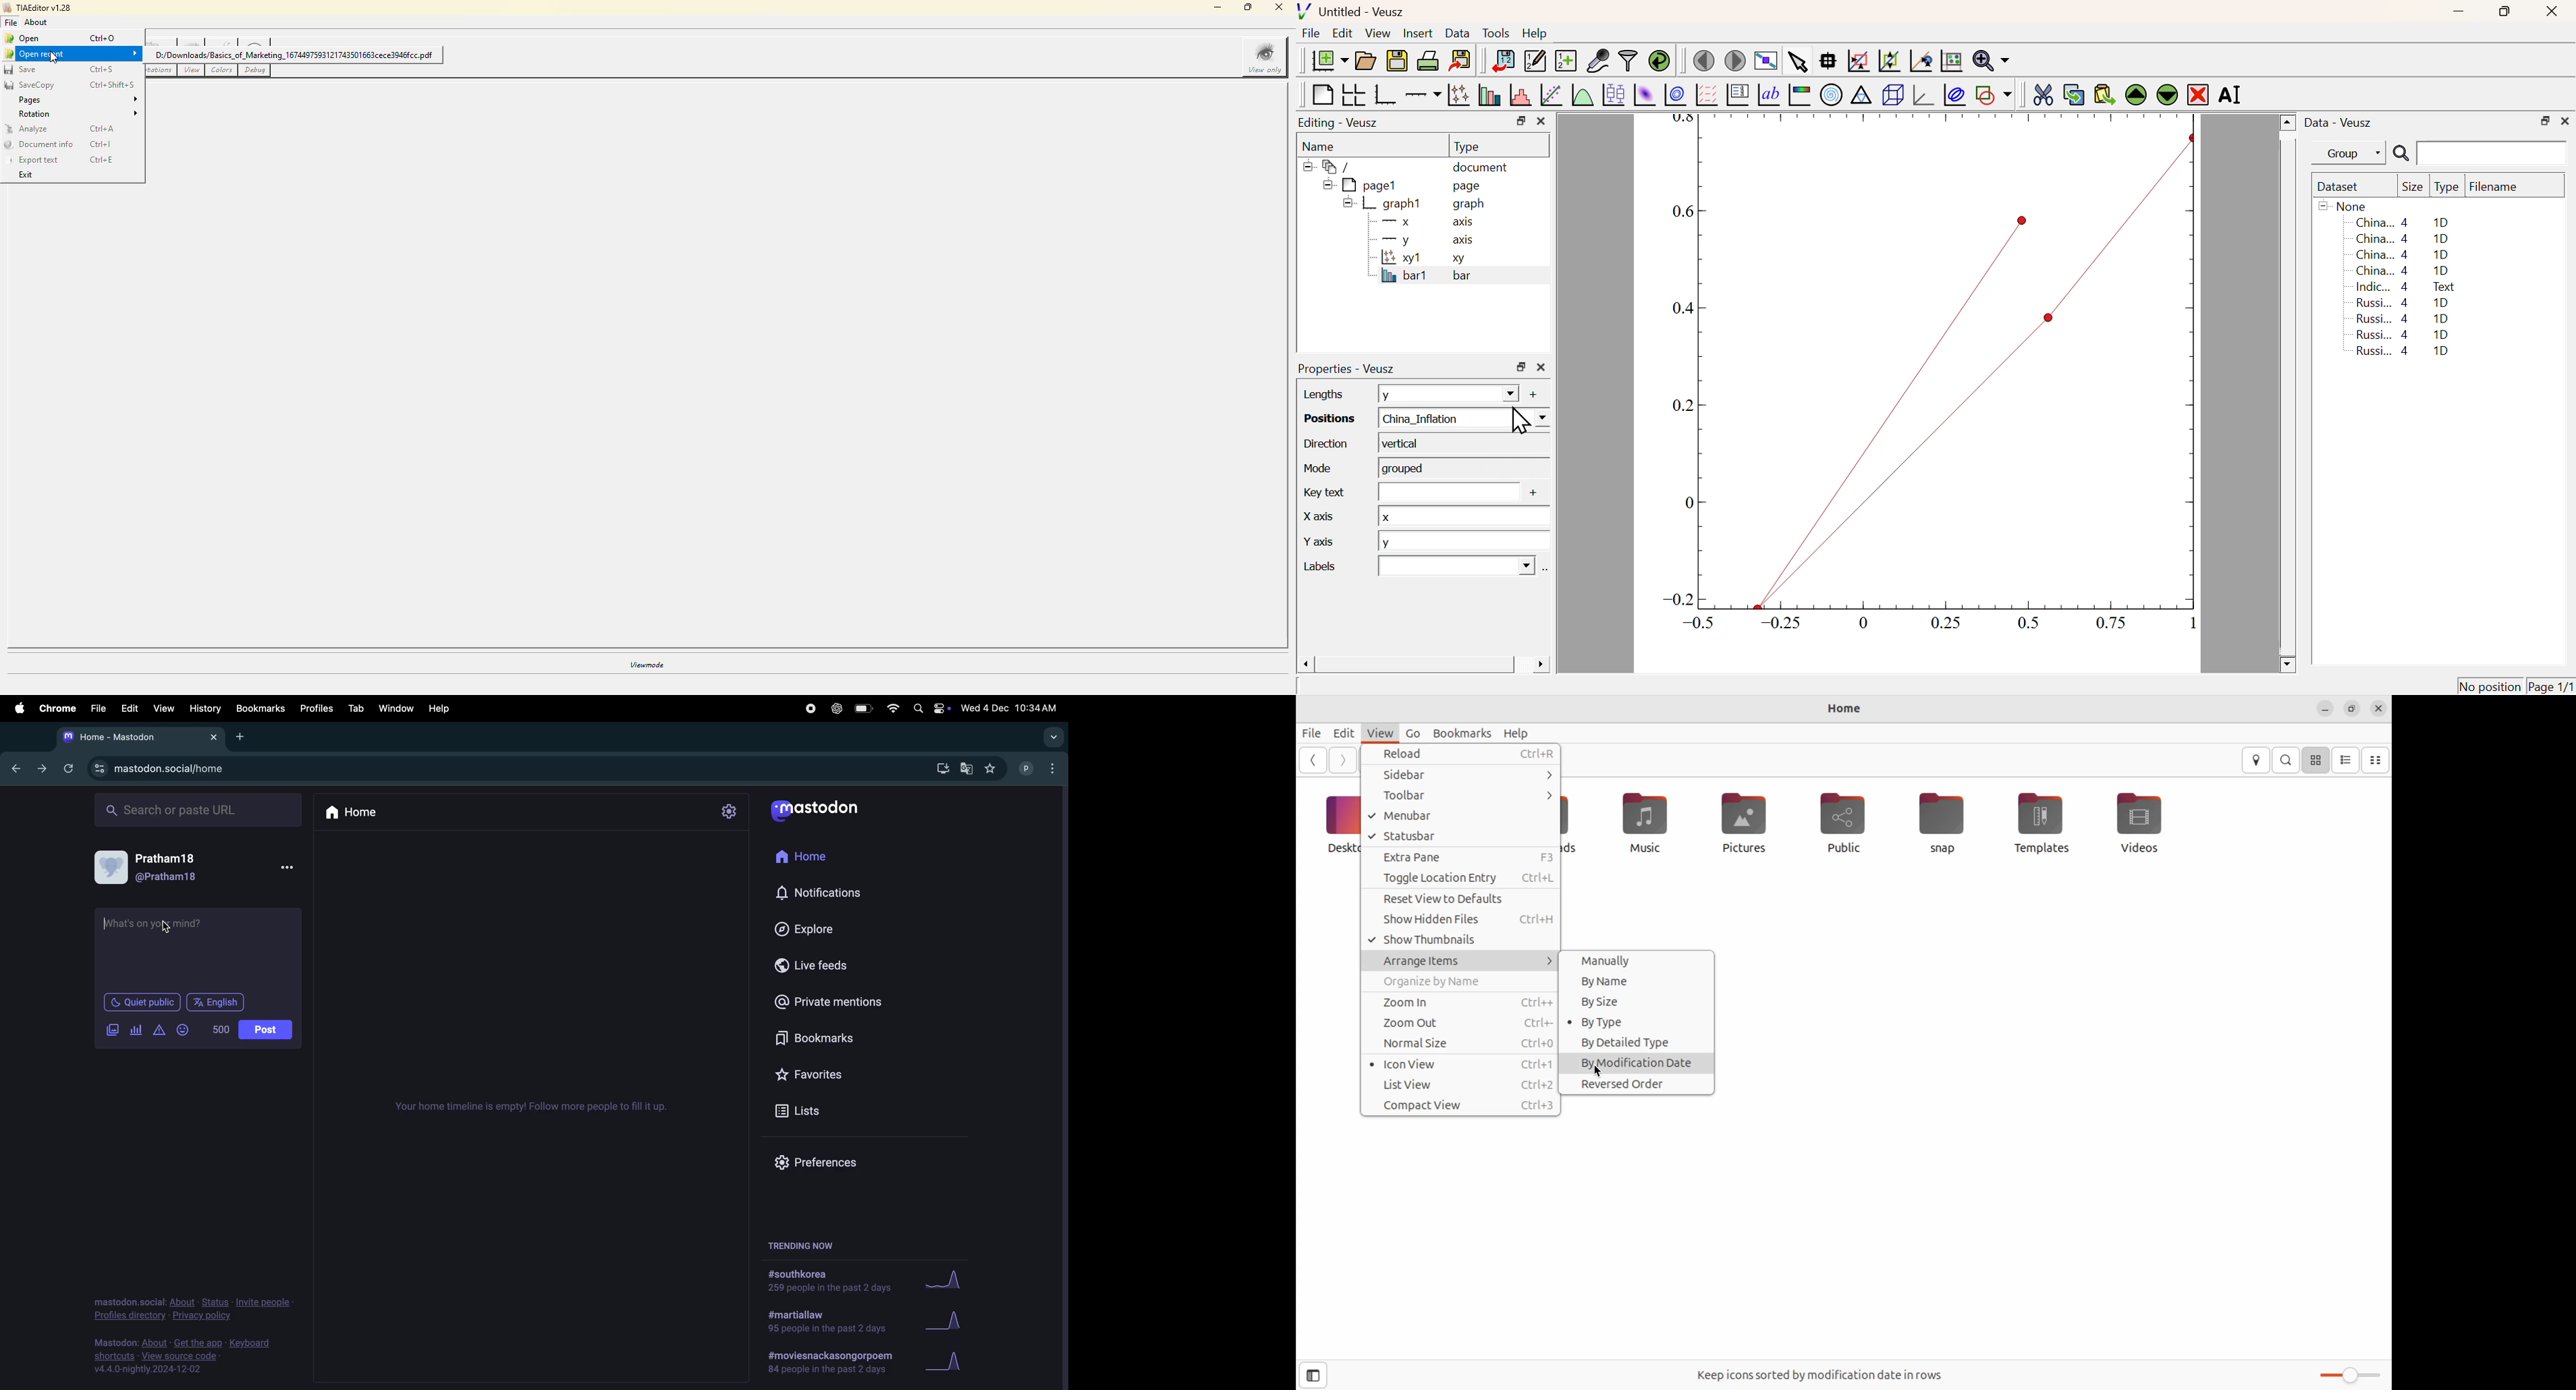 The height and width of the screenshot is (1400, 2576). I want to click on Add an axis to a plot, so click(1423, 96).